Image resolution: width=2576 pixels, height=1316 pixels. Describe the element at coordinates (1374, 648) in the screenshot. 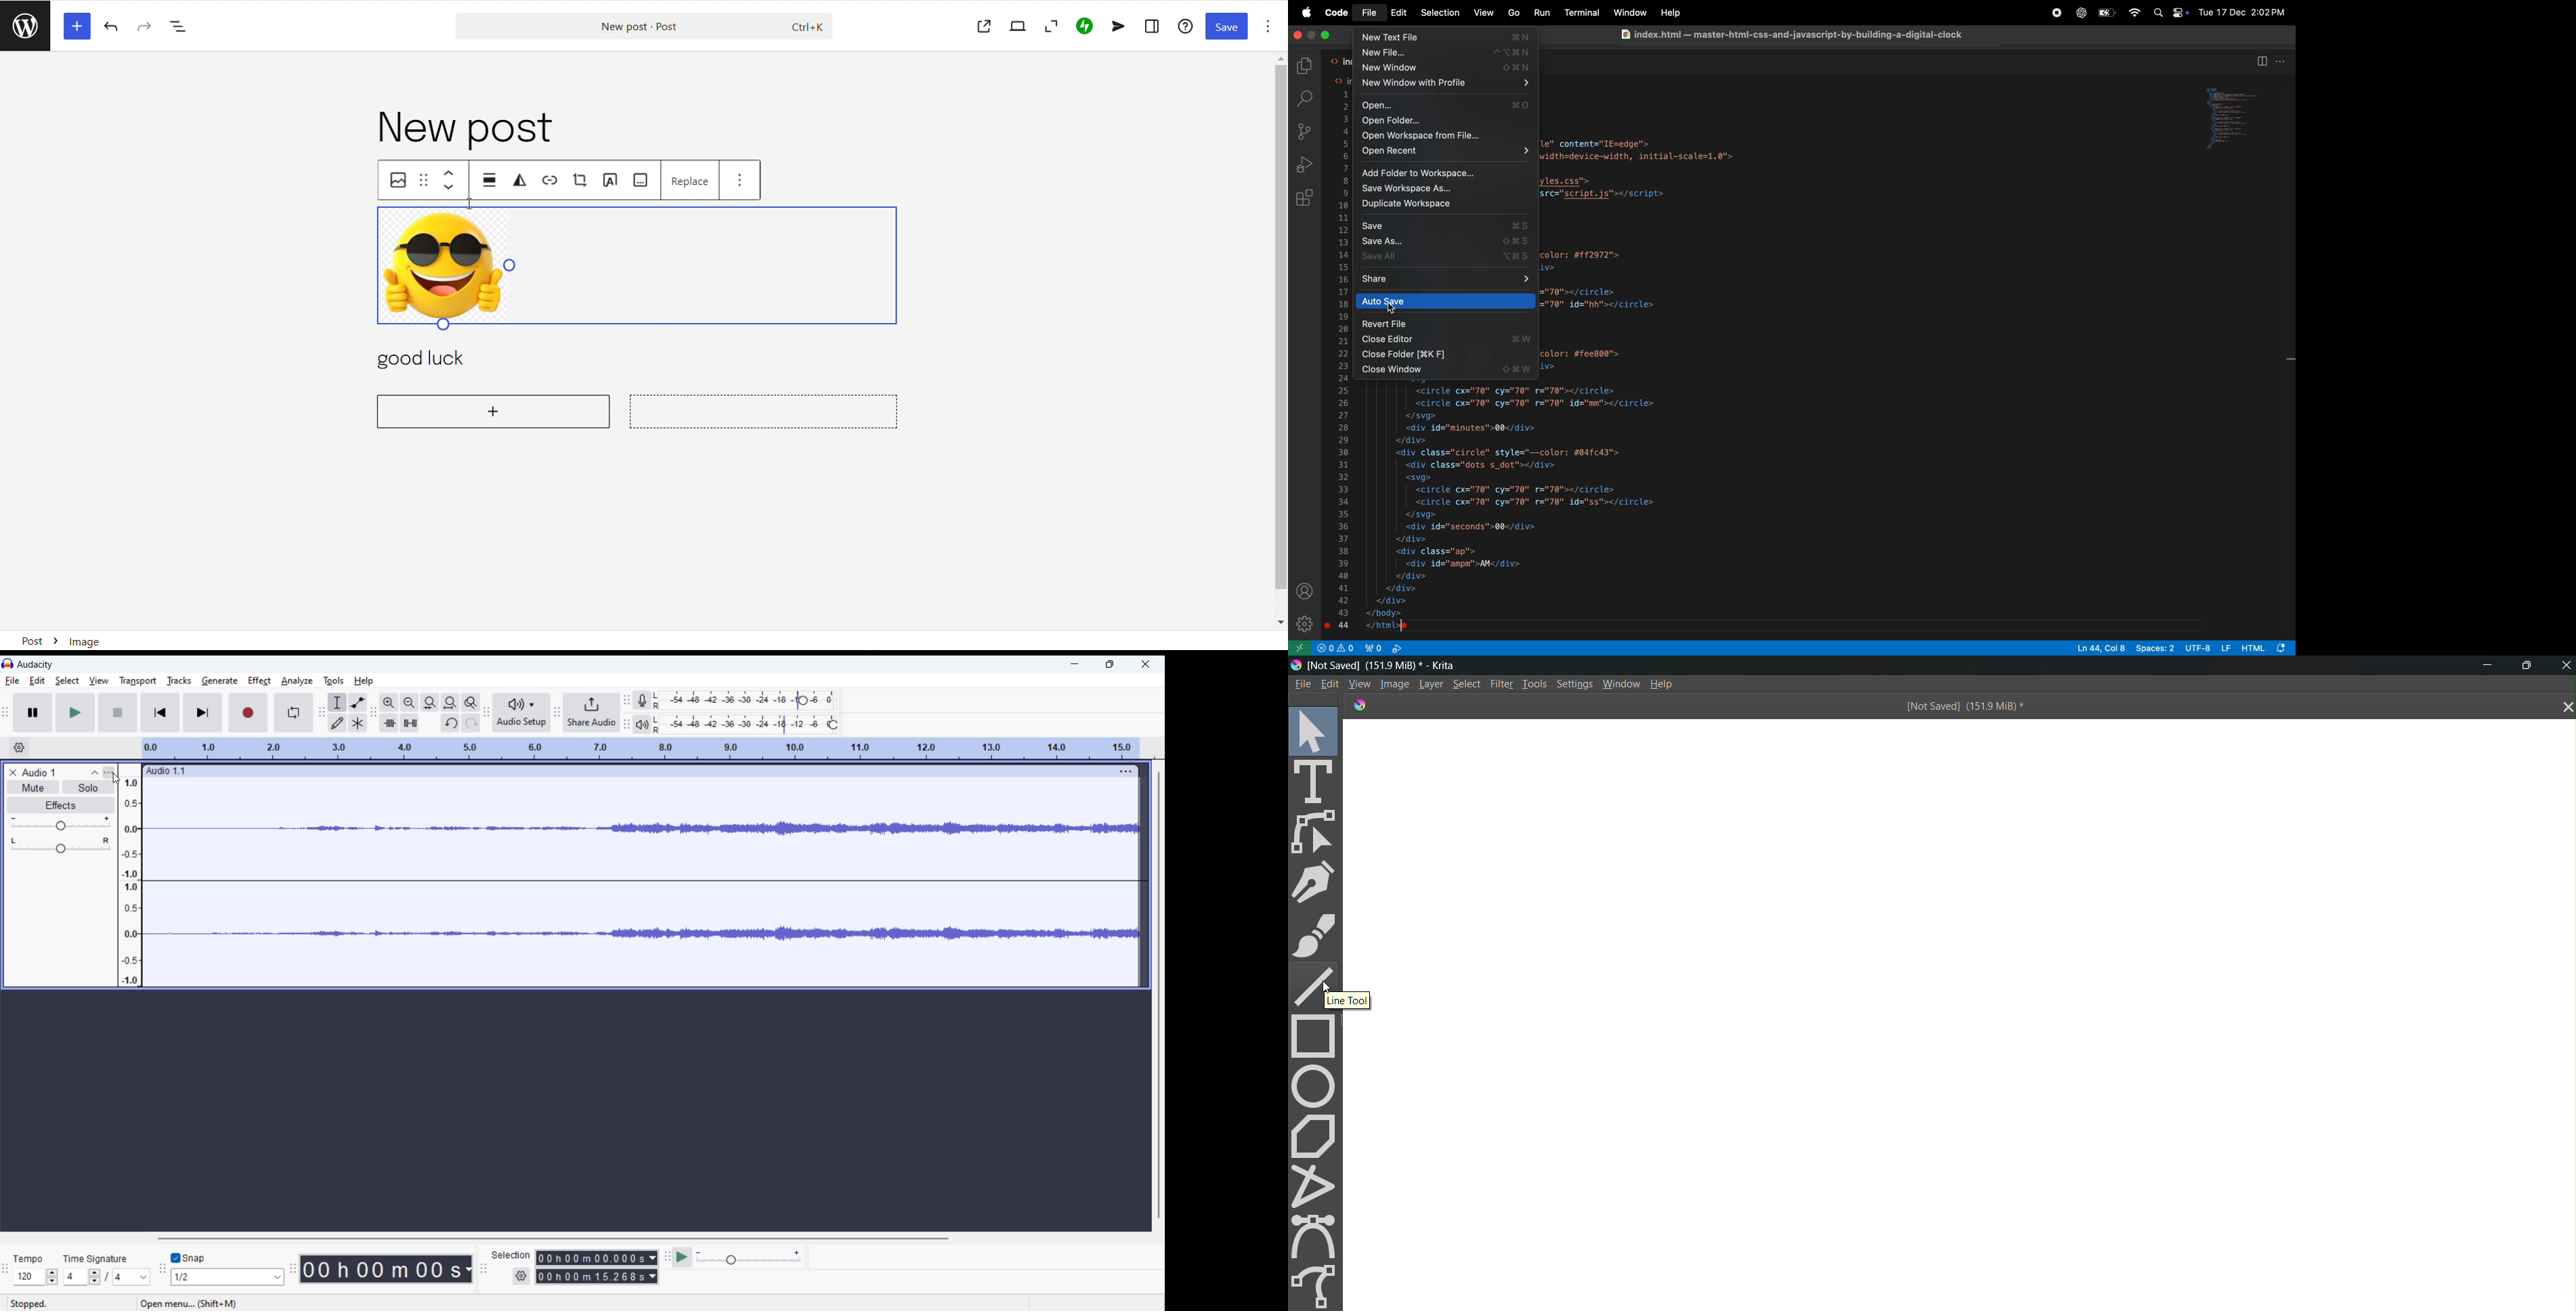

I see `port` at that location.